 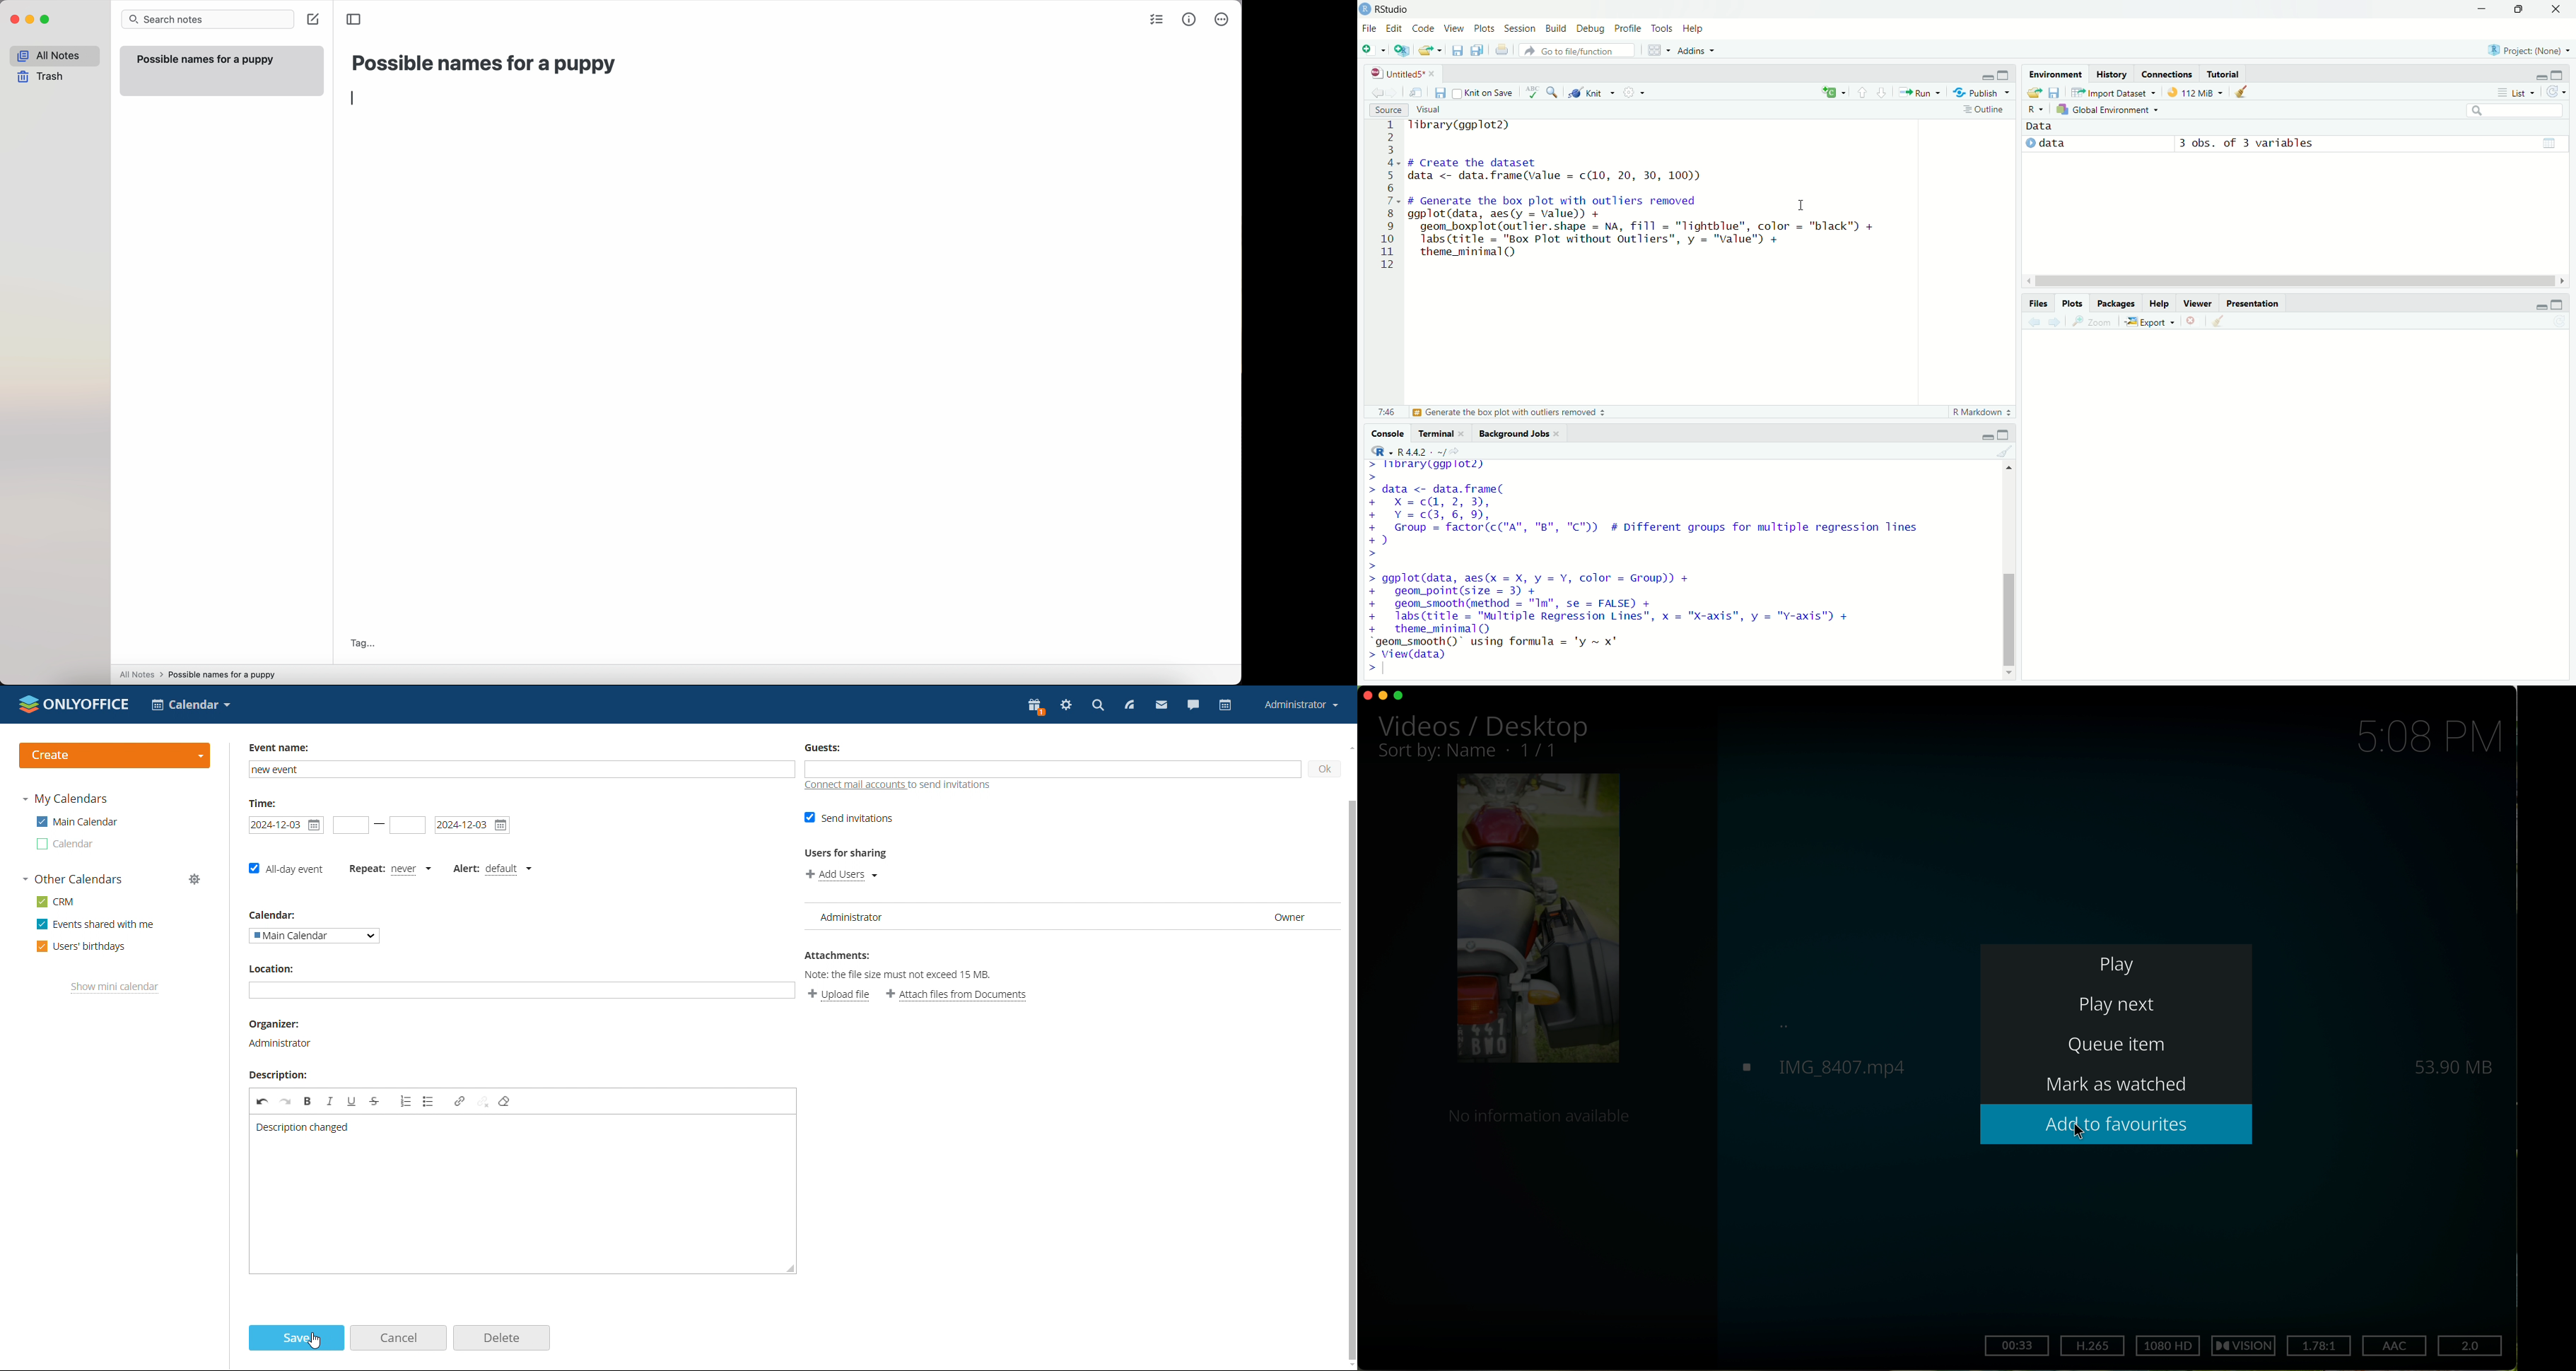 What do you see at coordinates (1656, 566) in the screenshot?
I see `> library(ggplot2)

>

> data <- data. frame(

+ x=cQ, 2,3),

+ Y=c@B,6,9,

+ Group = factor(c("A", "B", "C")) # Different groups for multiple regression lines
+)

>

>

> ggplot(data, aes(x = X, y = Y, color = Group)) +

+ geom_point(size = 3) +

+  geom_smooth(method = "Im", se = FALSE) +

+ labs(title = "Multiple Regression Lines", x = "X-axis", y = "v-axis") +
+  theme_minimal()

“geom_smooth()~ using formula = 'y ~ x'

> View(data)

S` at bounding box center [1656, 566].